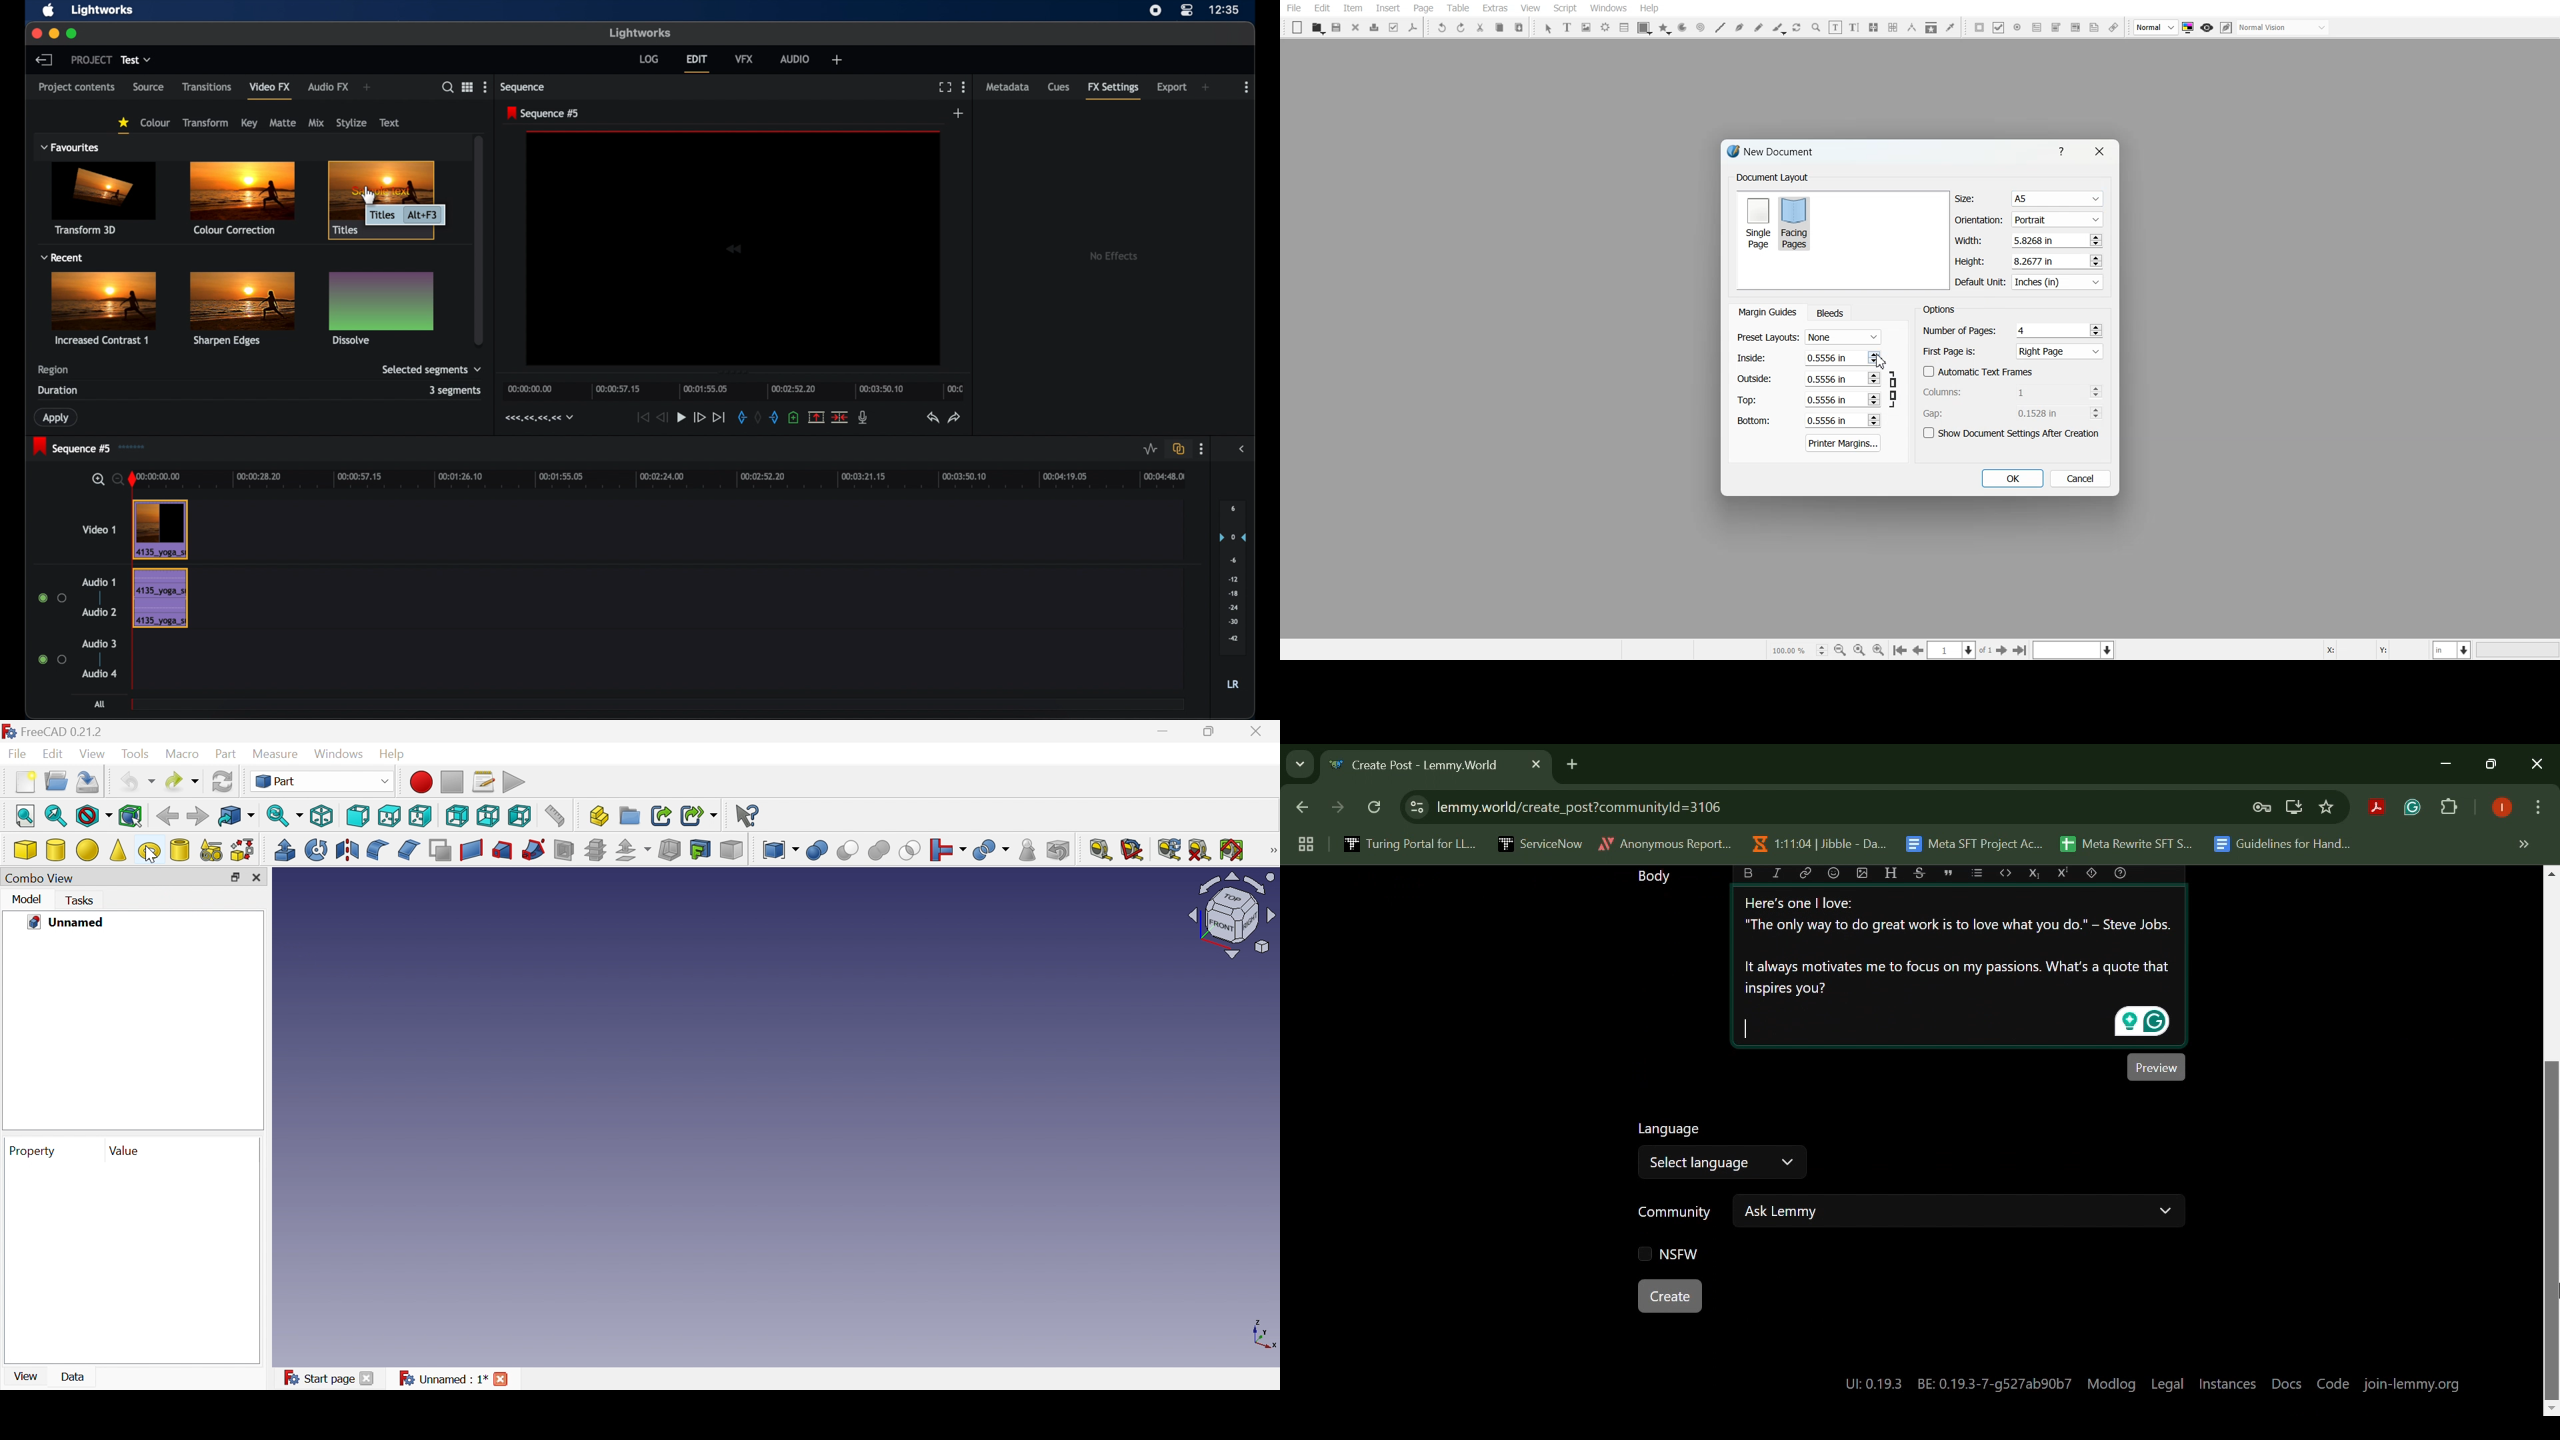 Image resolution: width=2576 pixels, height=1456 pixels. Describe the element at coordinates (1530, 8) in the screenshot. I see `View` at that location.